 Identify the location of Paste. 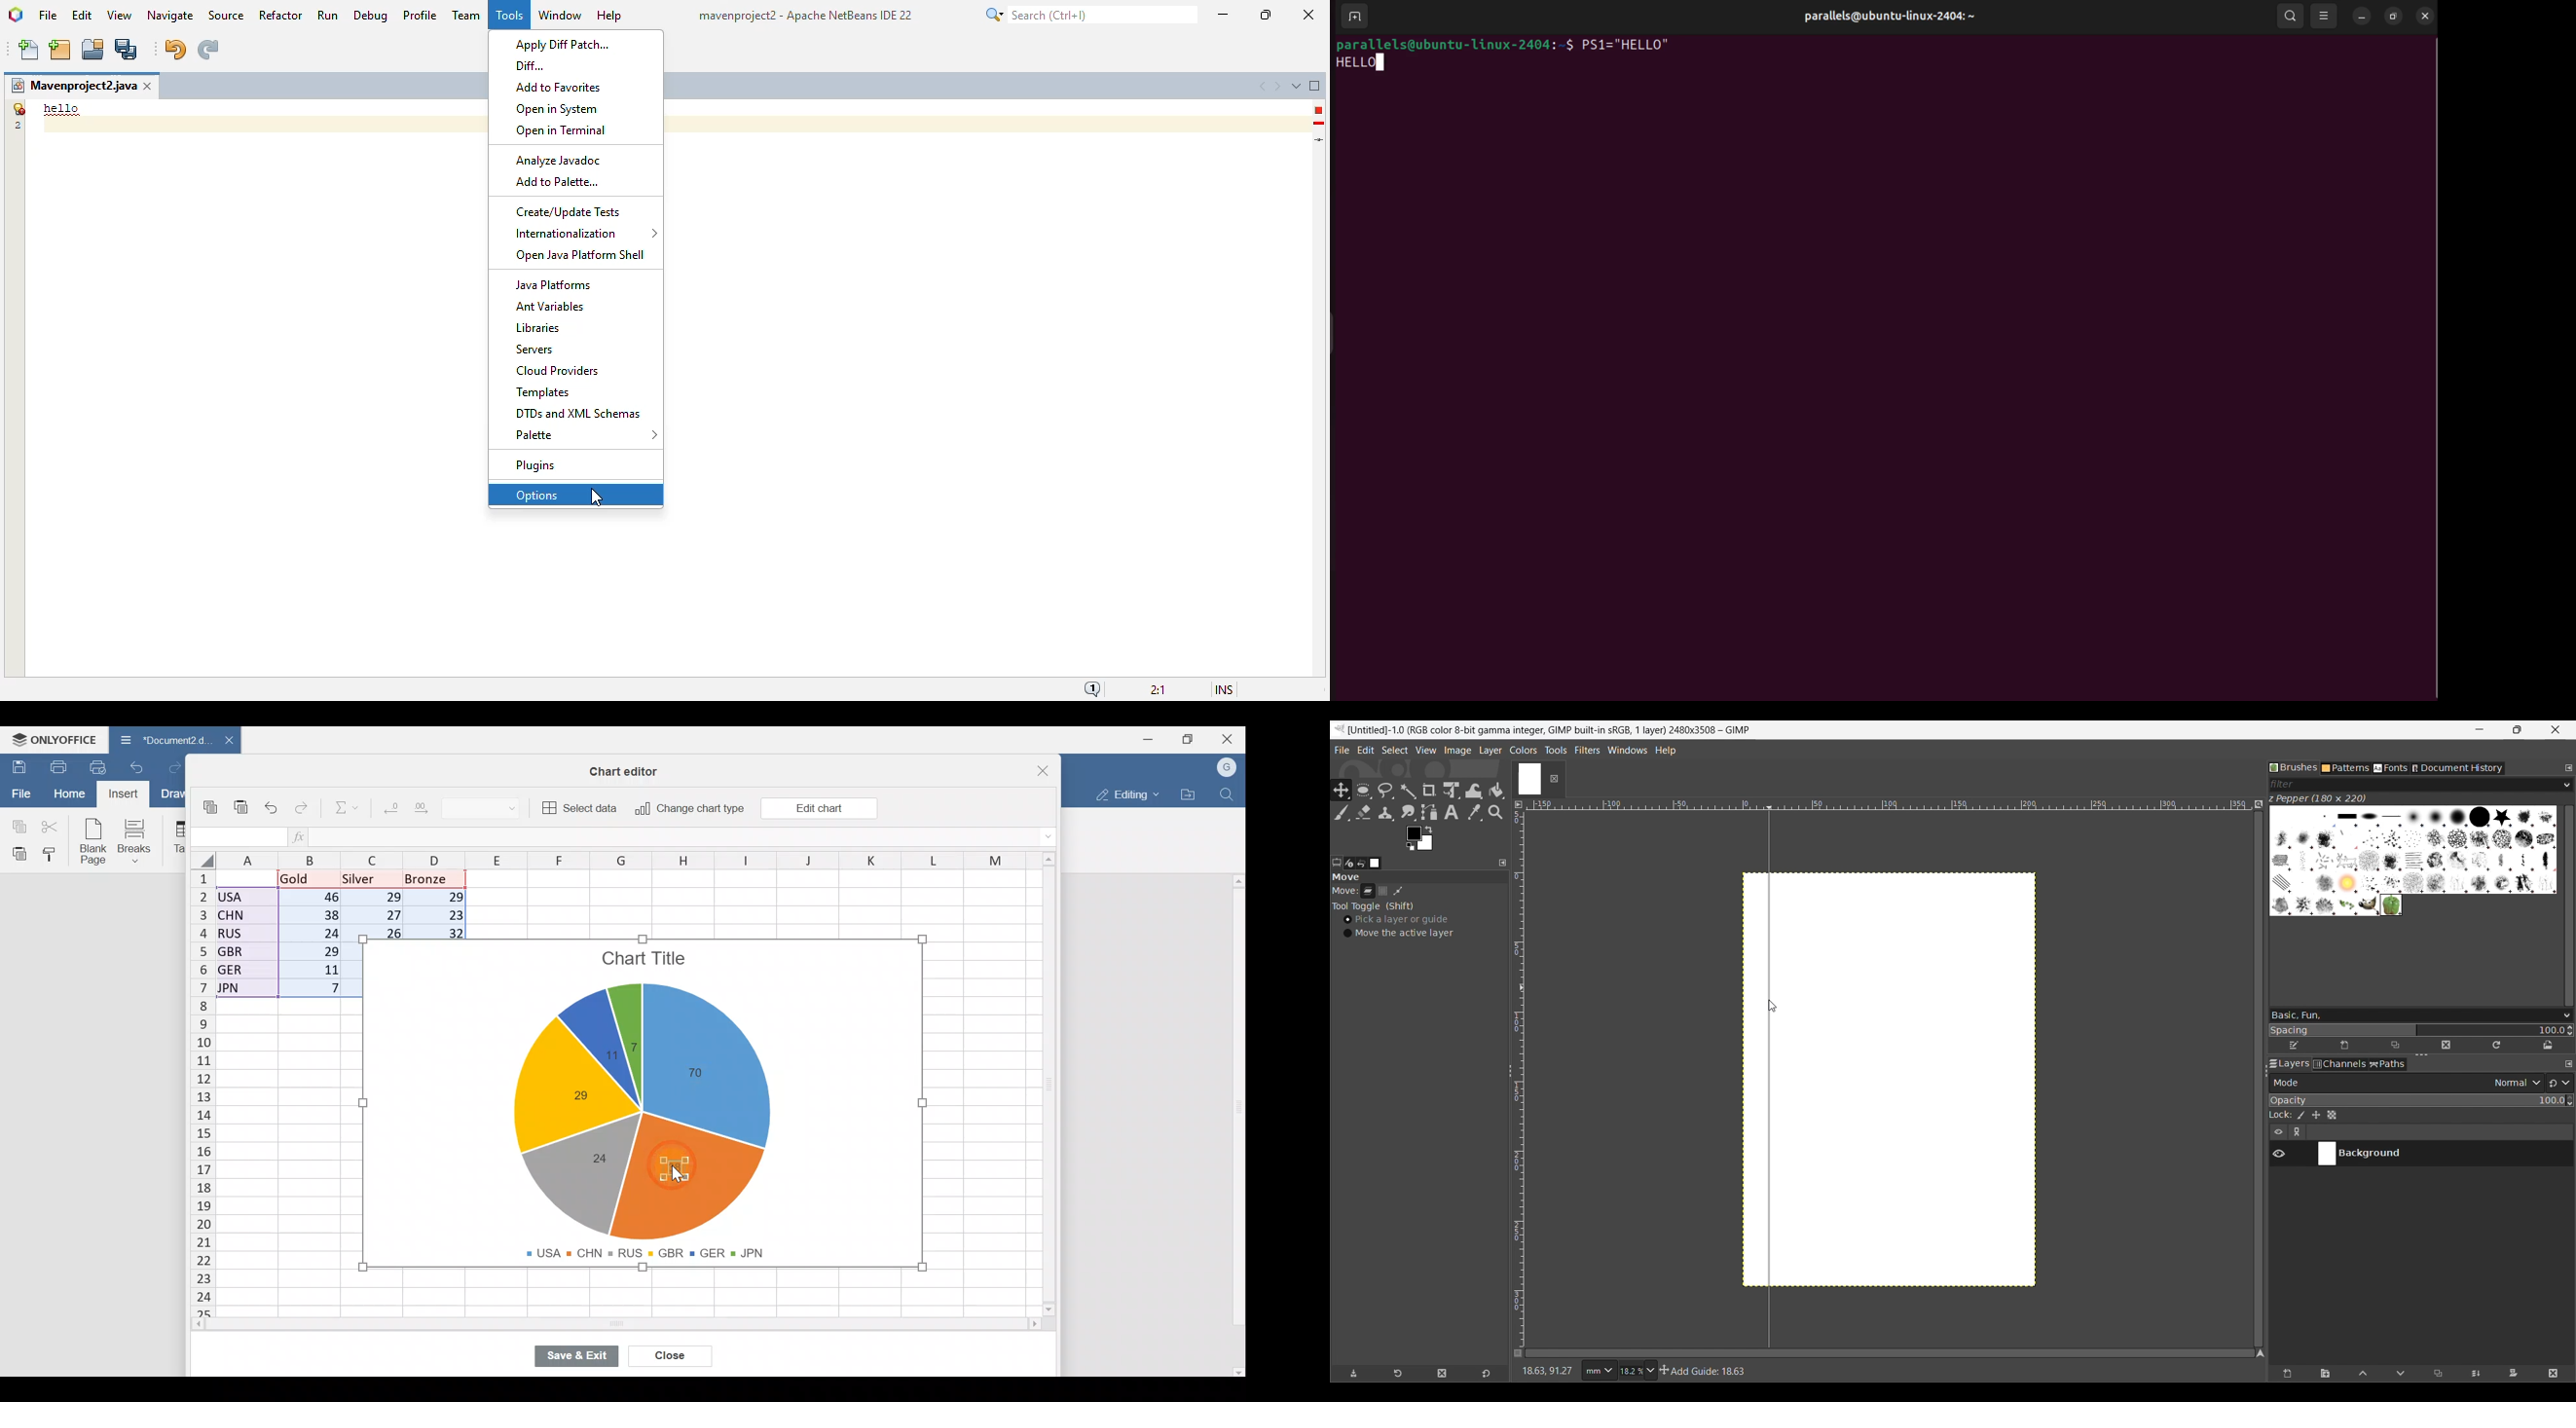
(242, 811).